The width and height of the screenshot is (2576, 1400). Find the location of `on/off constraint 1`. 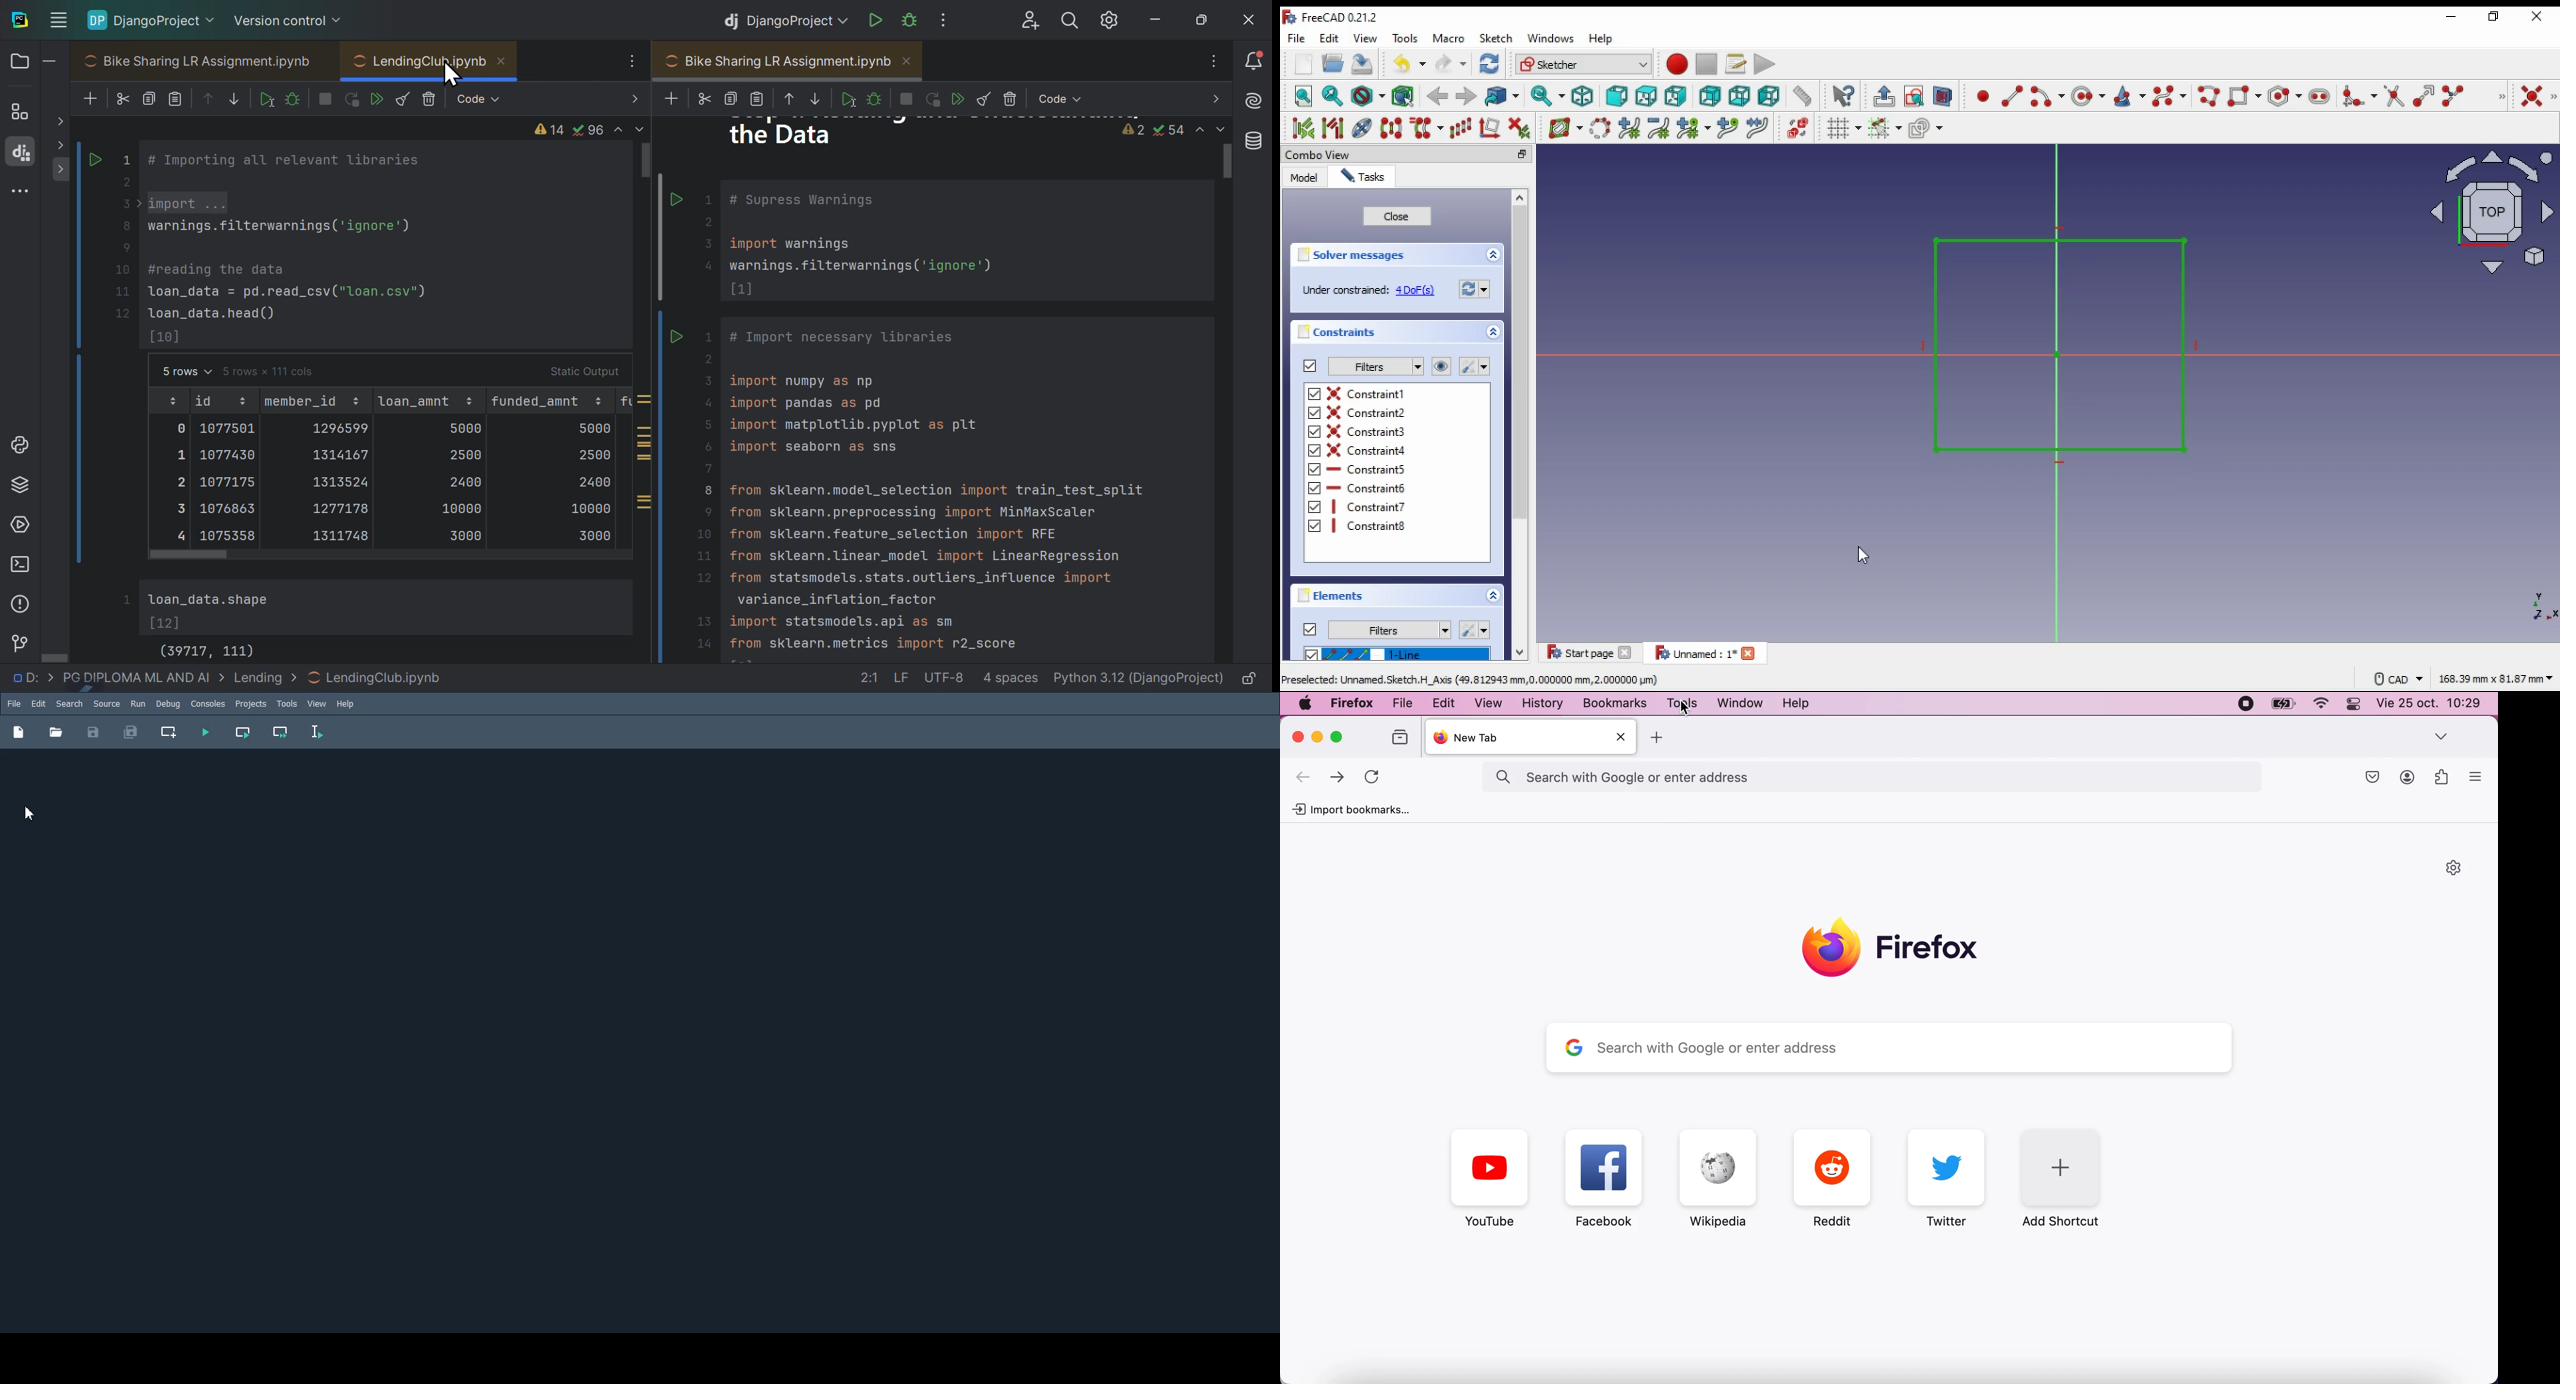

on/off constraint 1 is located at coordinates (1370, 393).